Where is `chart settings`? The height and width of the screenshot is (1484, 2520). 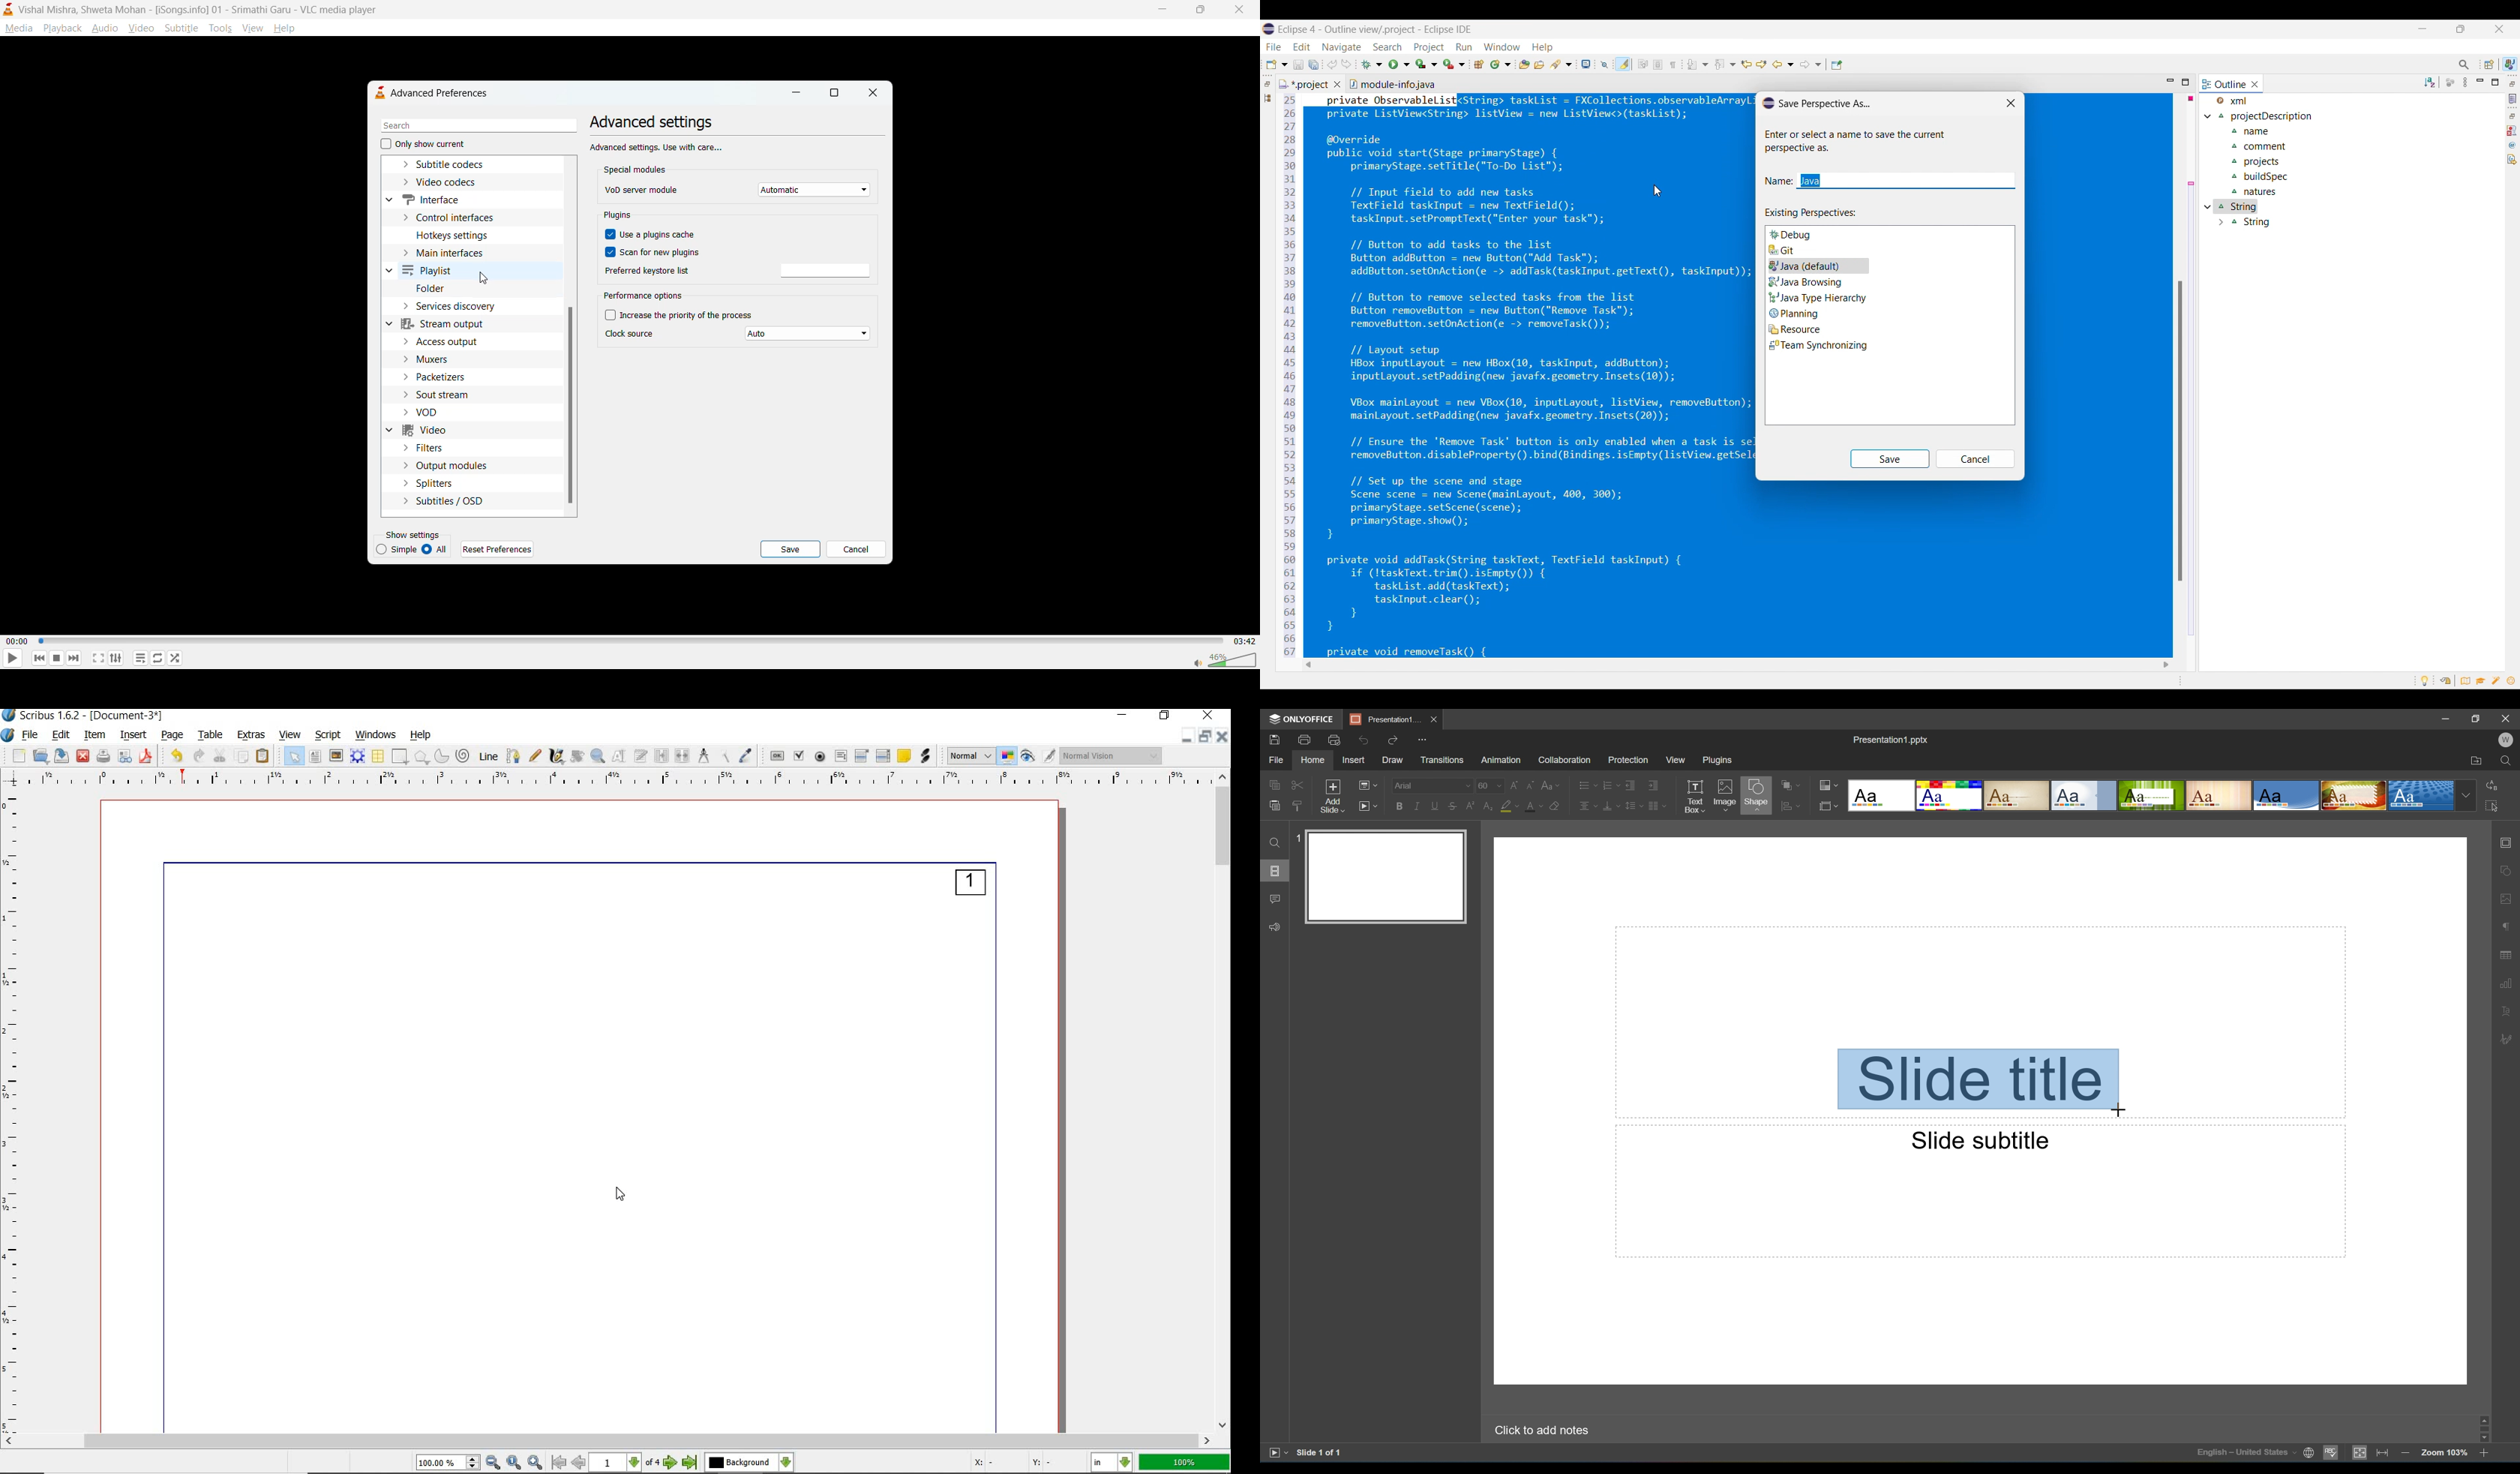 chart settings is located at coordinates (2507, 984).